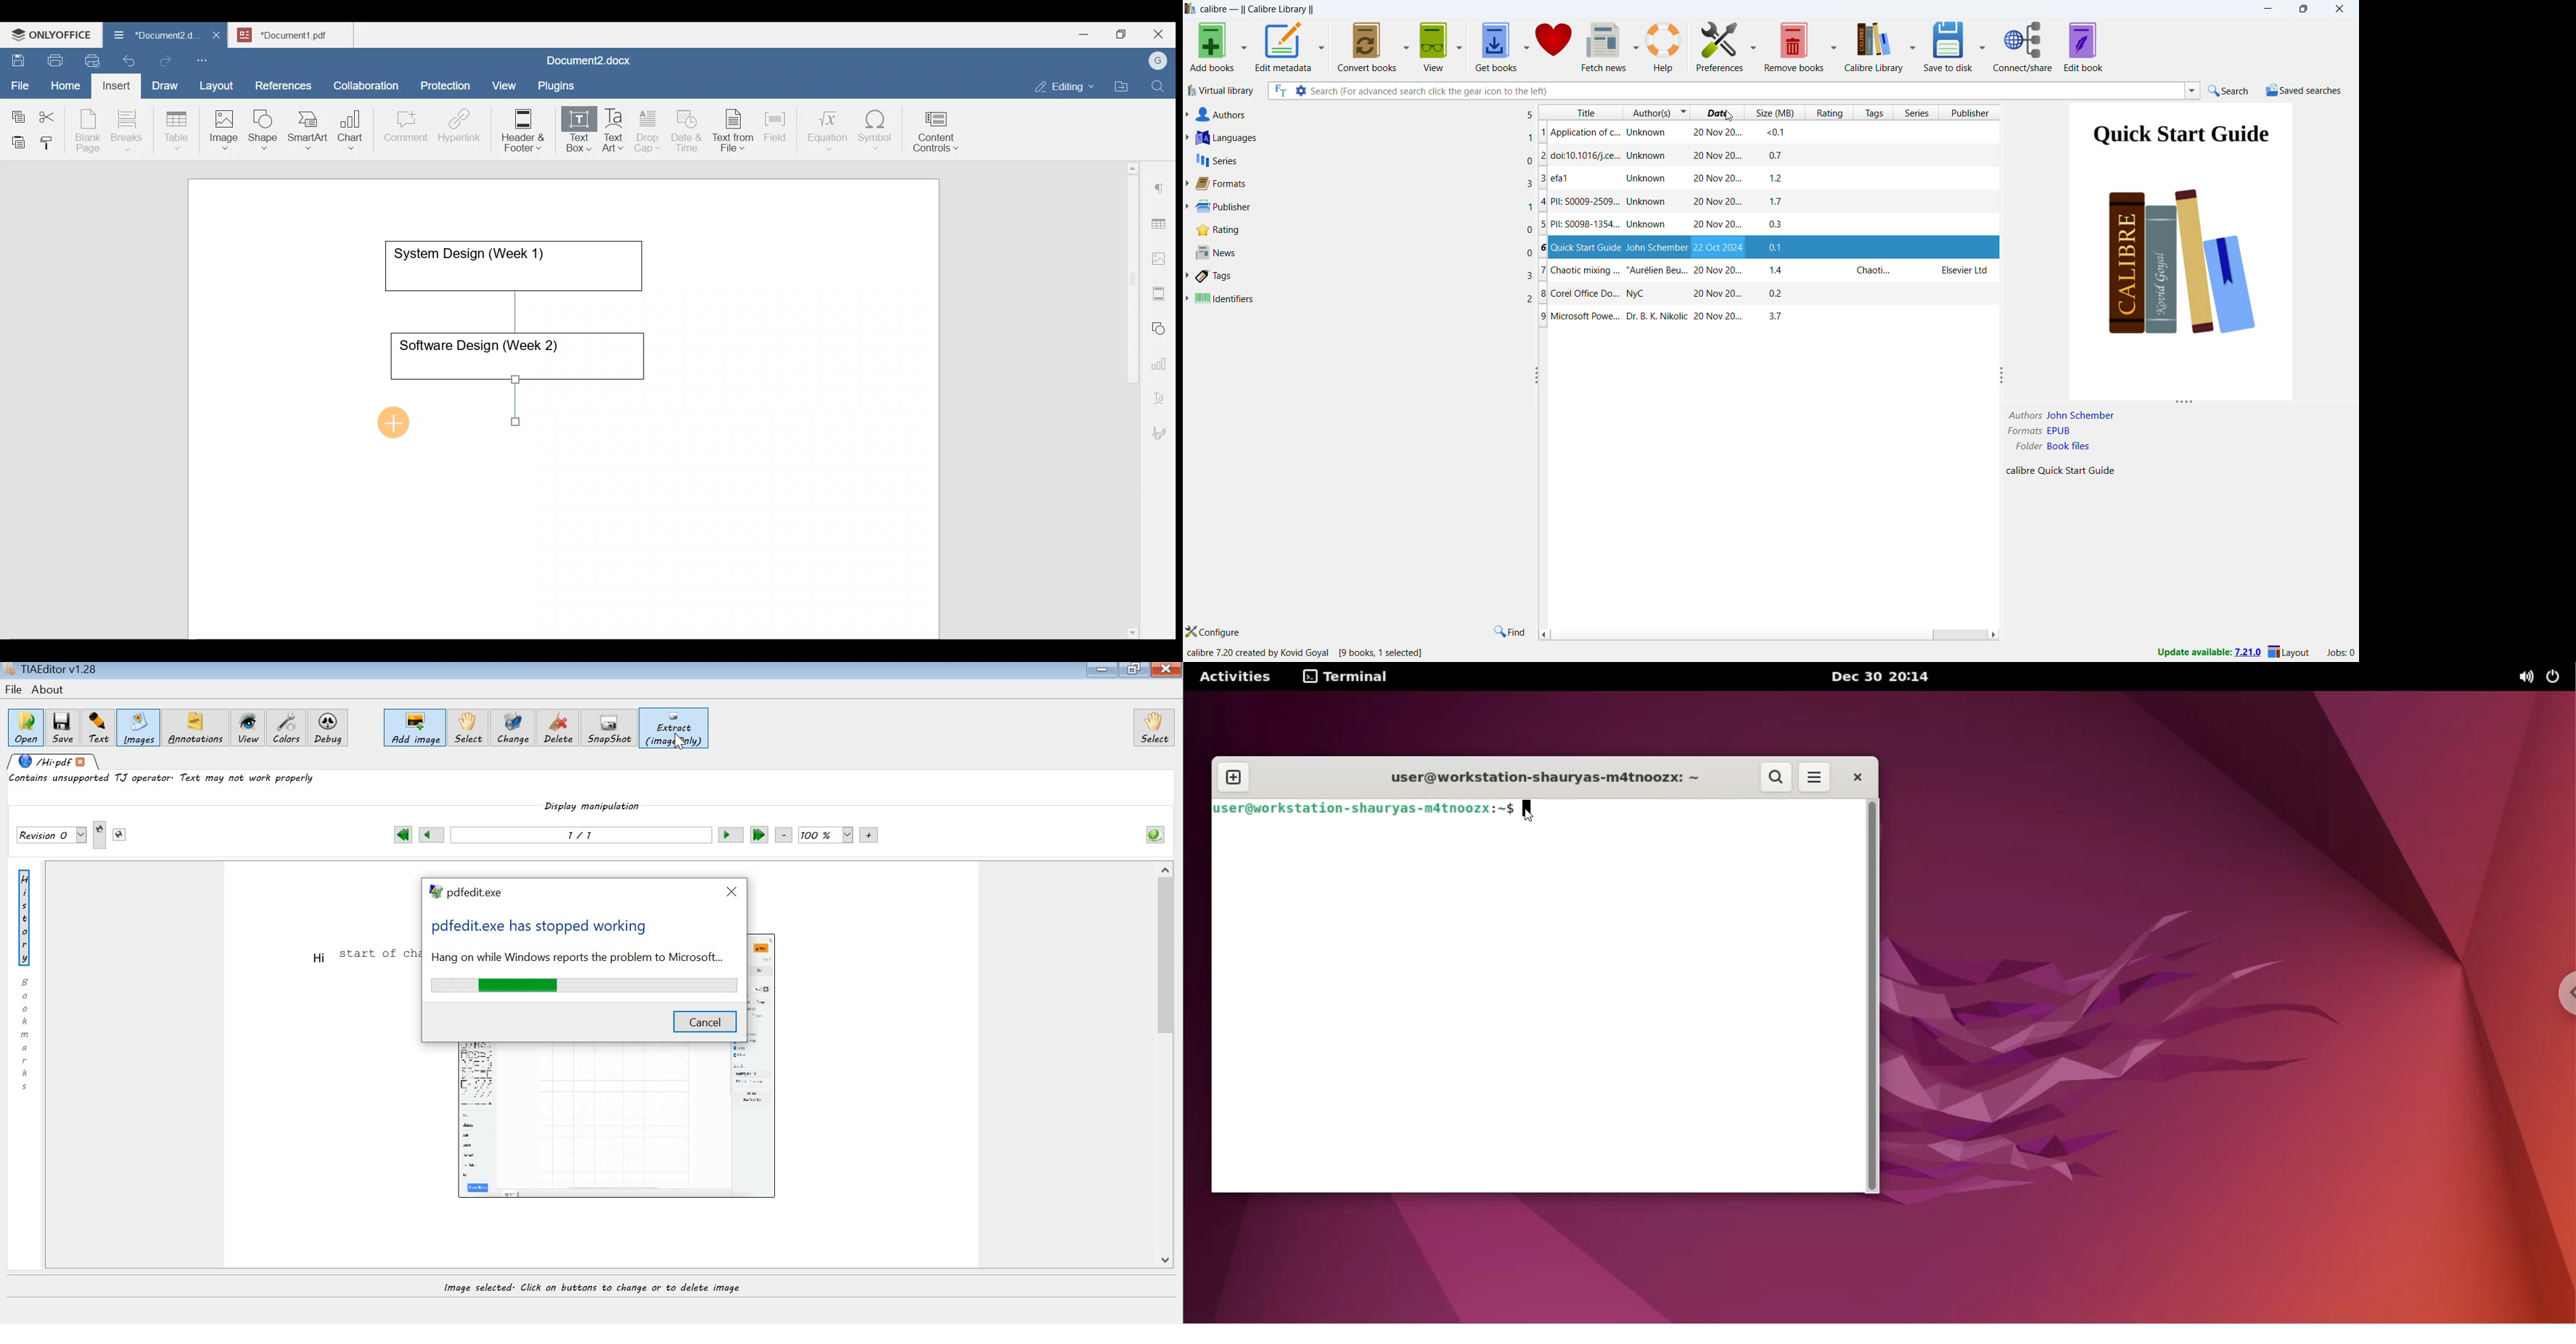 The height and width of the screenshot is (1344, 2576). I want to click on Text box, so click(570, 131).